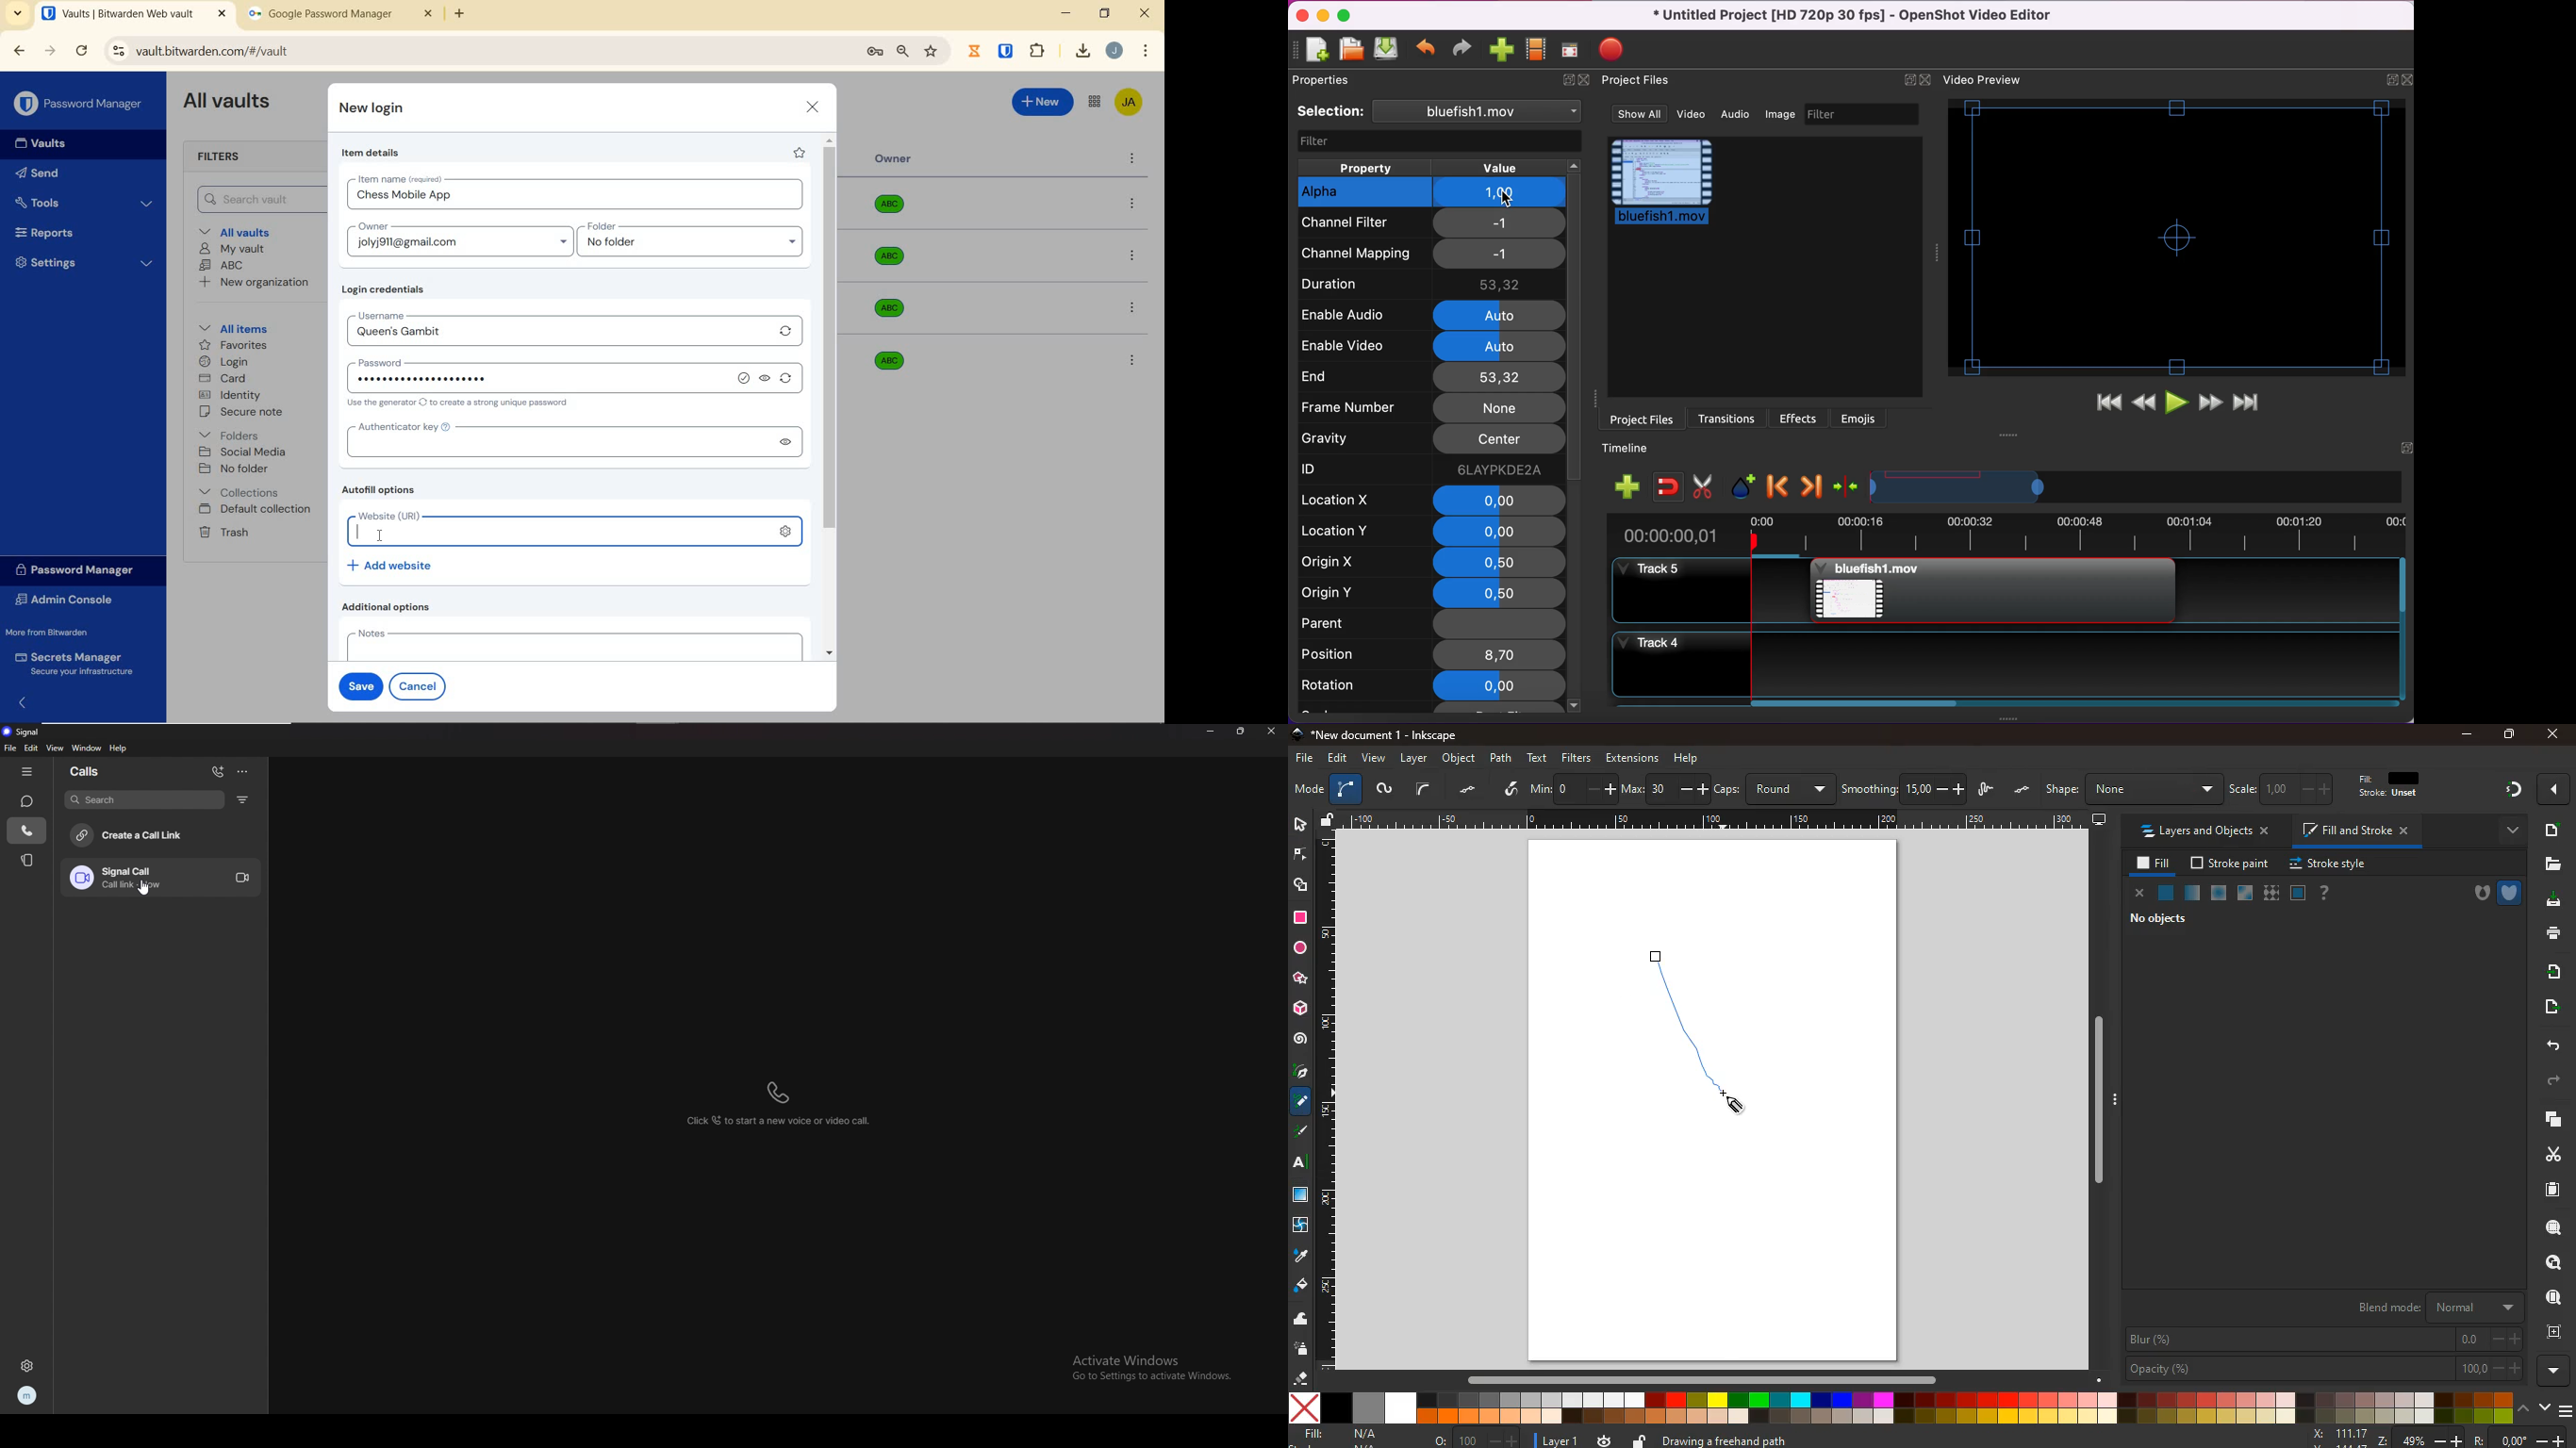  Describe the element at coordinates (2556, 789) in the screenshot. I see `more` at that location.